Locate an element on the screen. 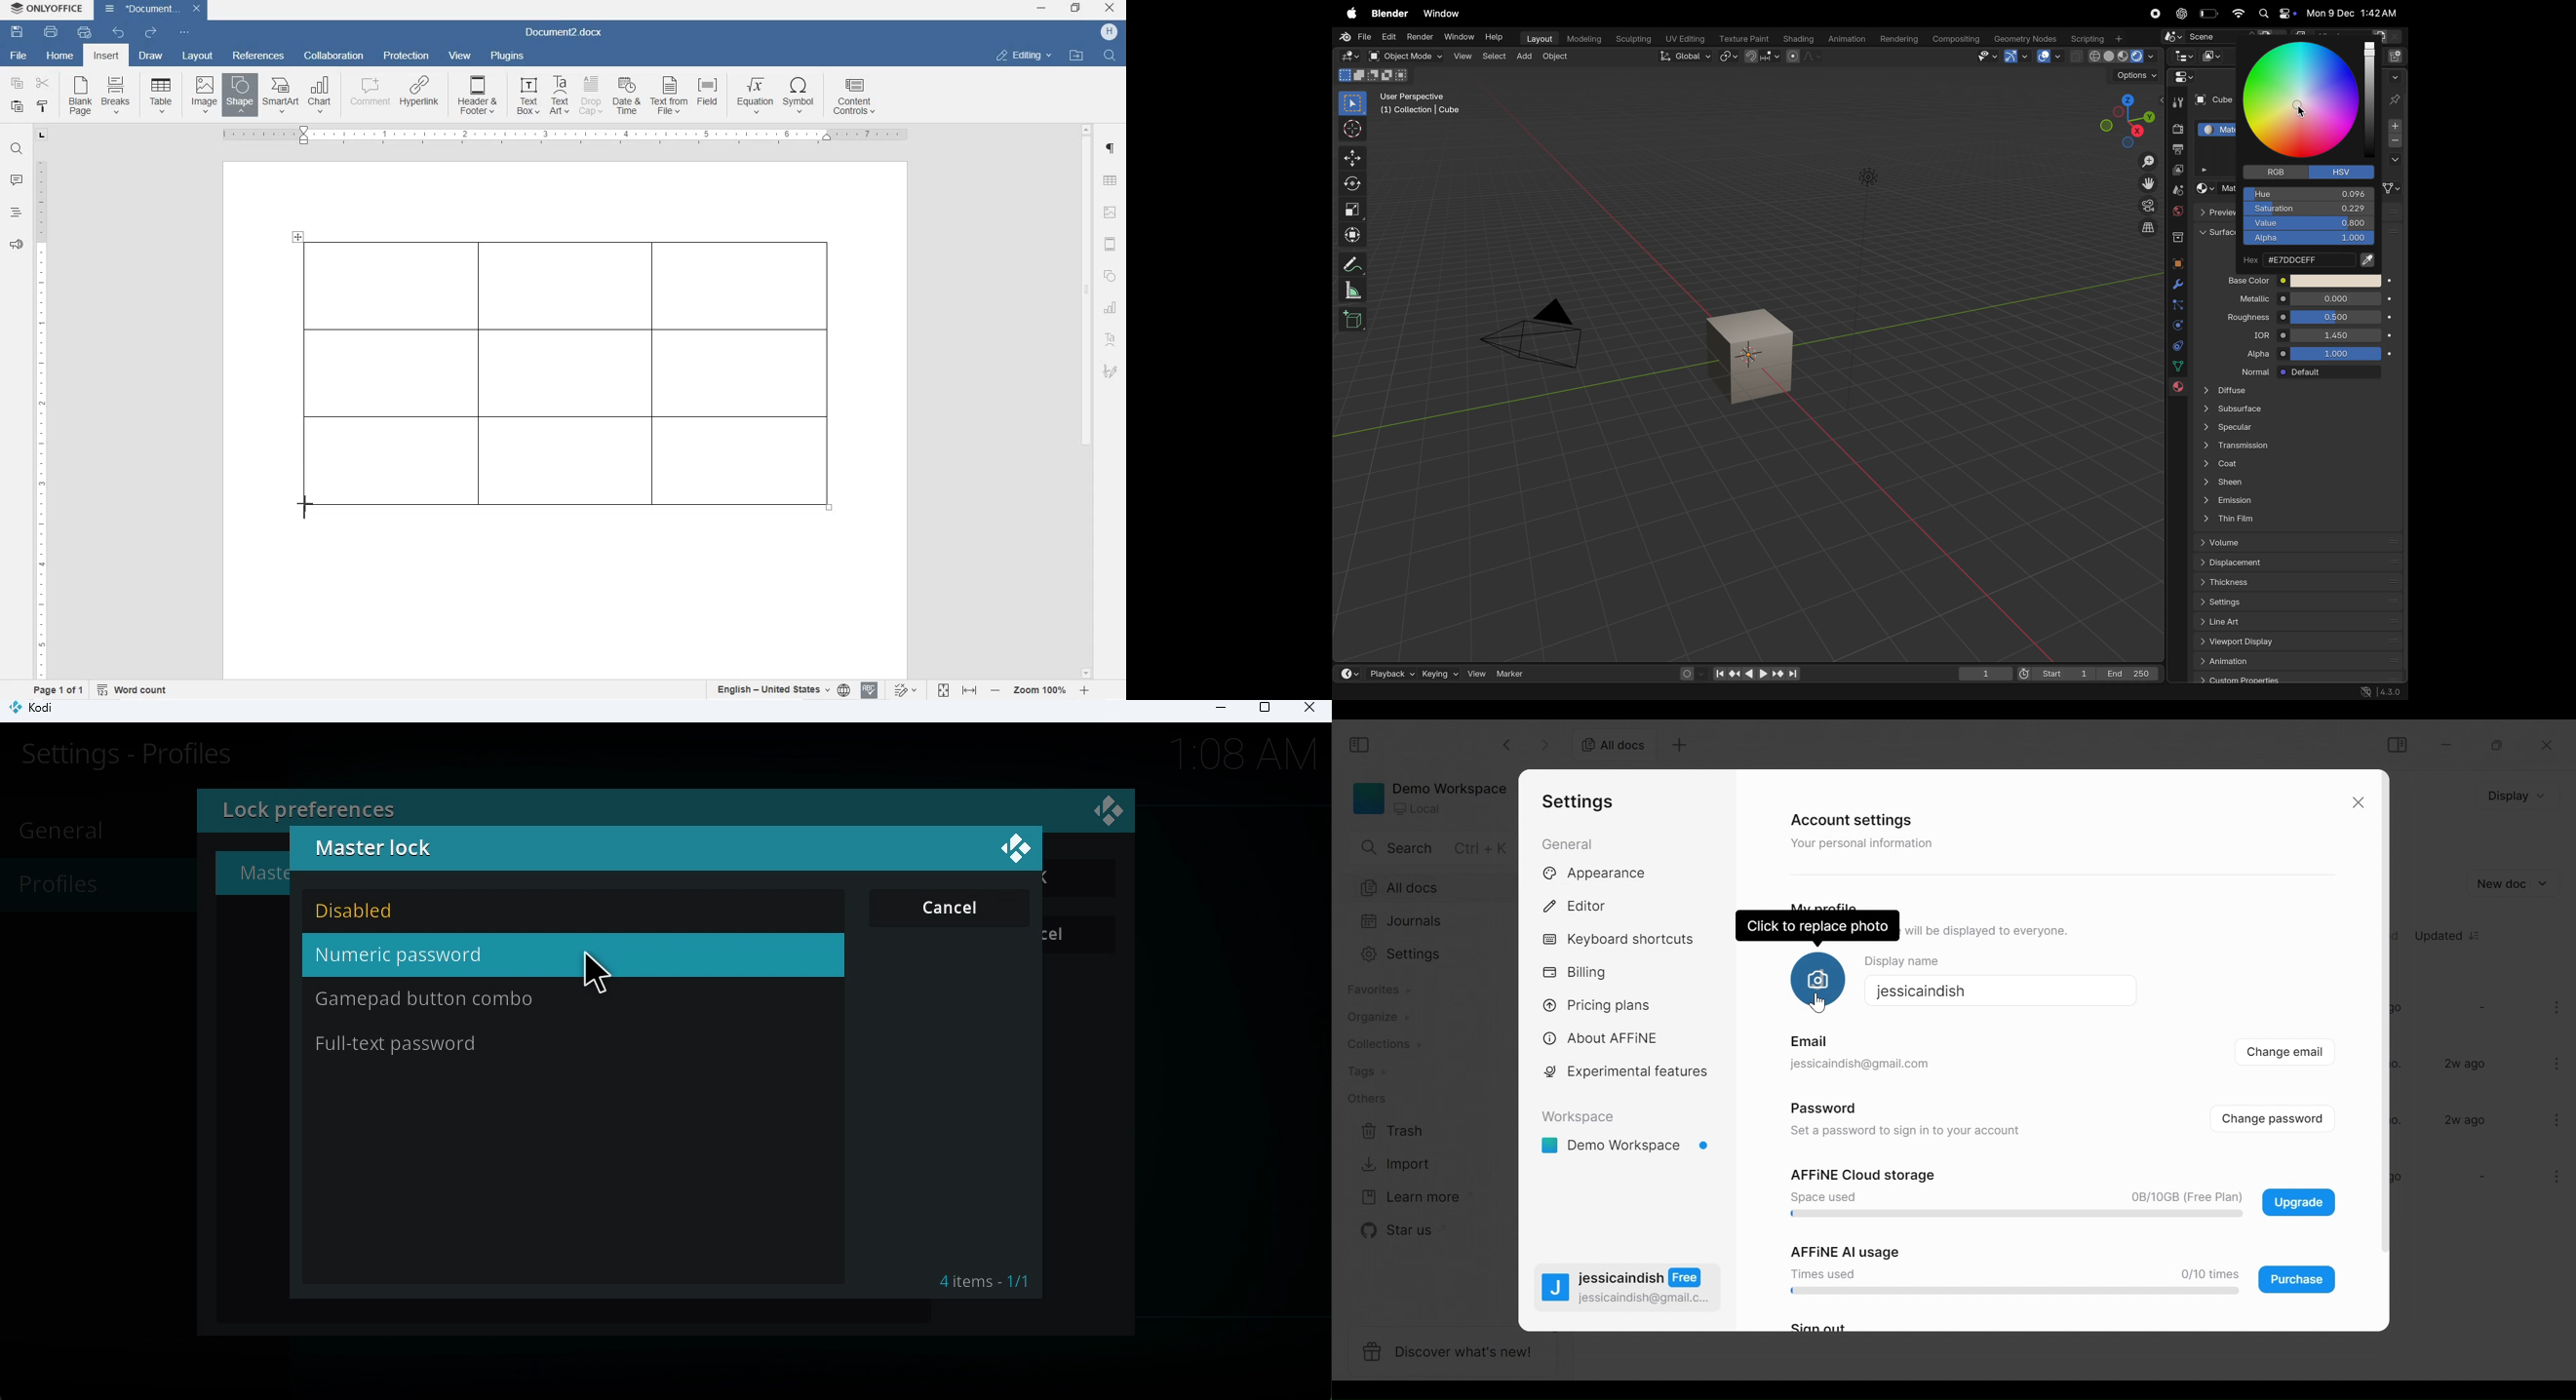  Window is located at coordinates (1442, 15).